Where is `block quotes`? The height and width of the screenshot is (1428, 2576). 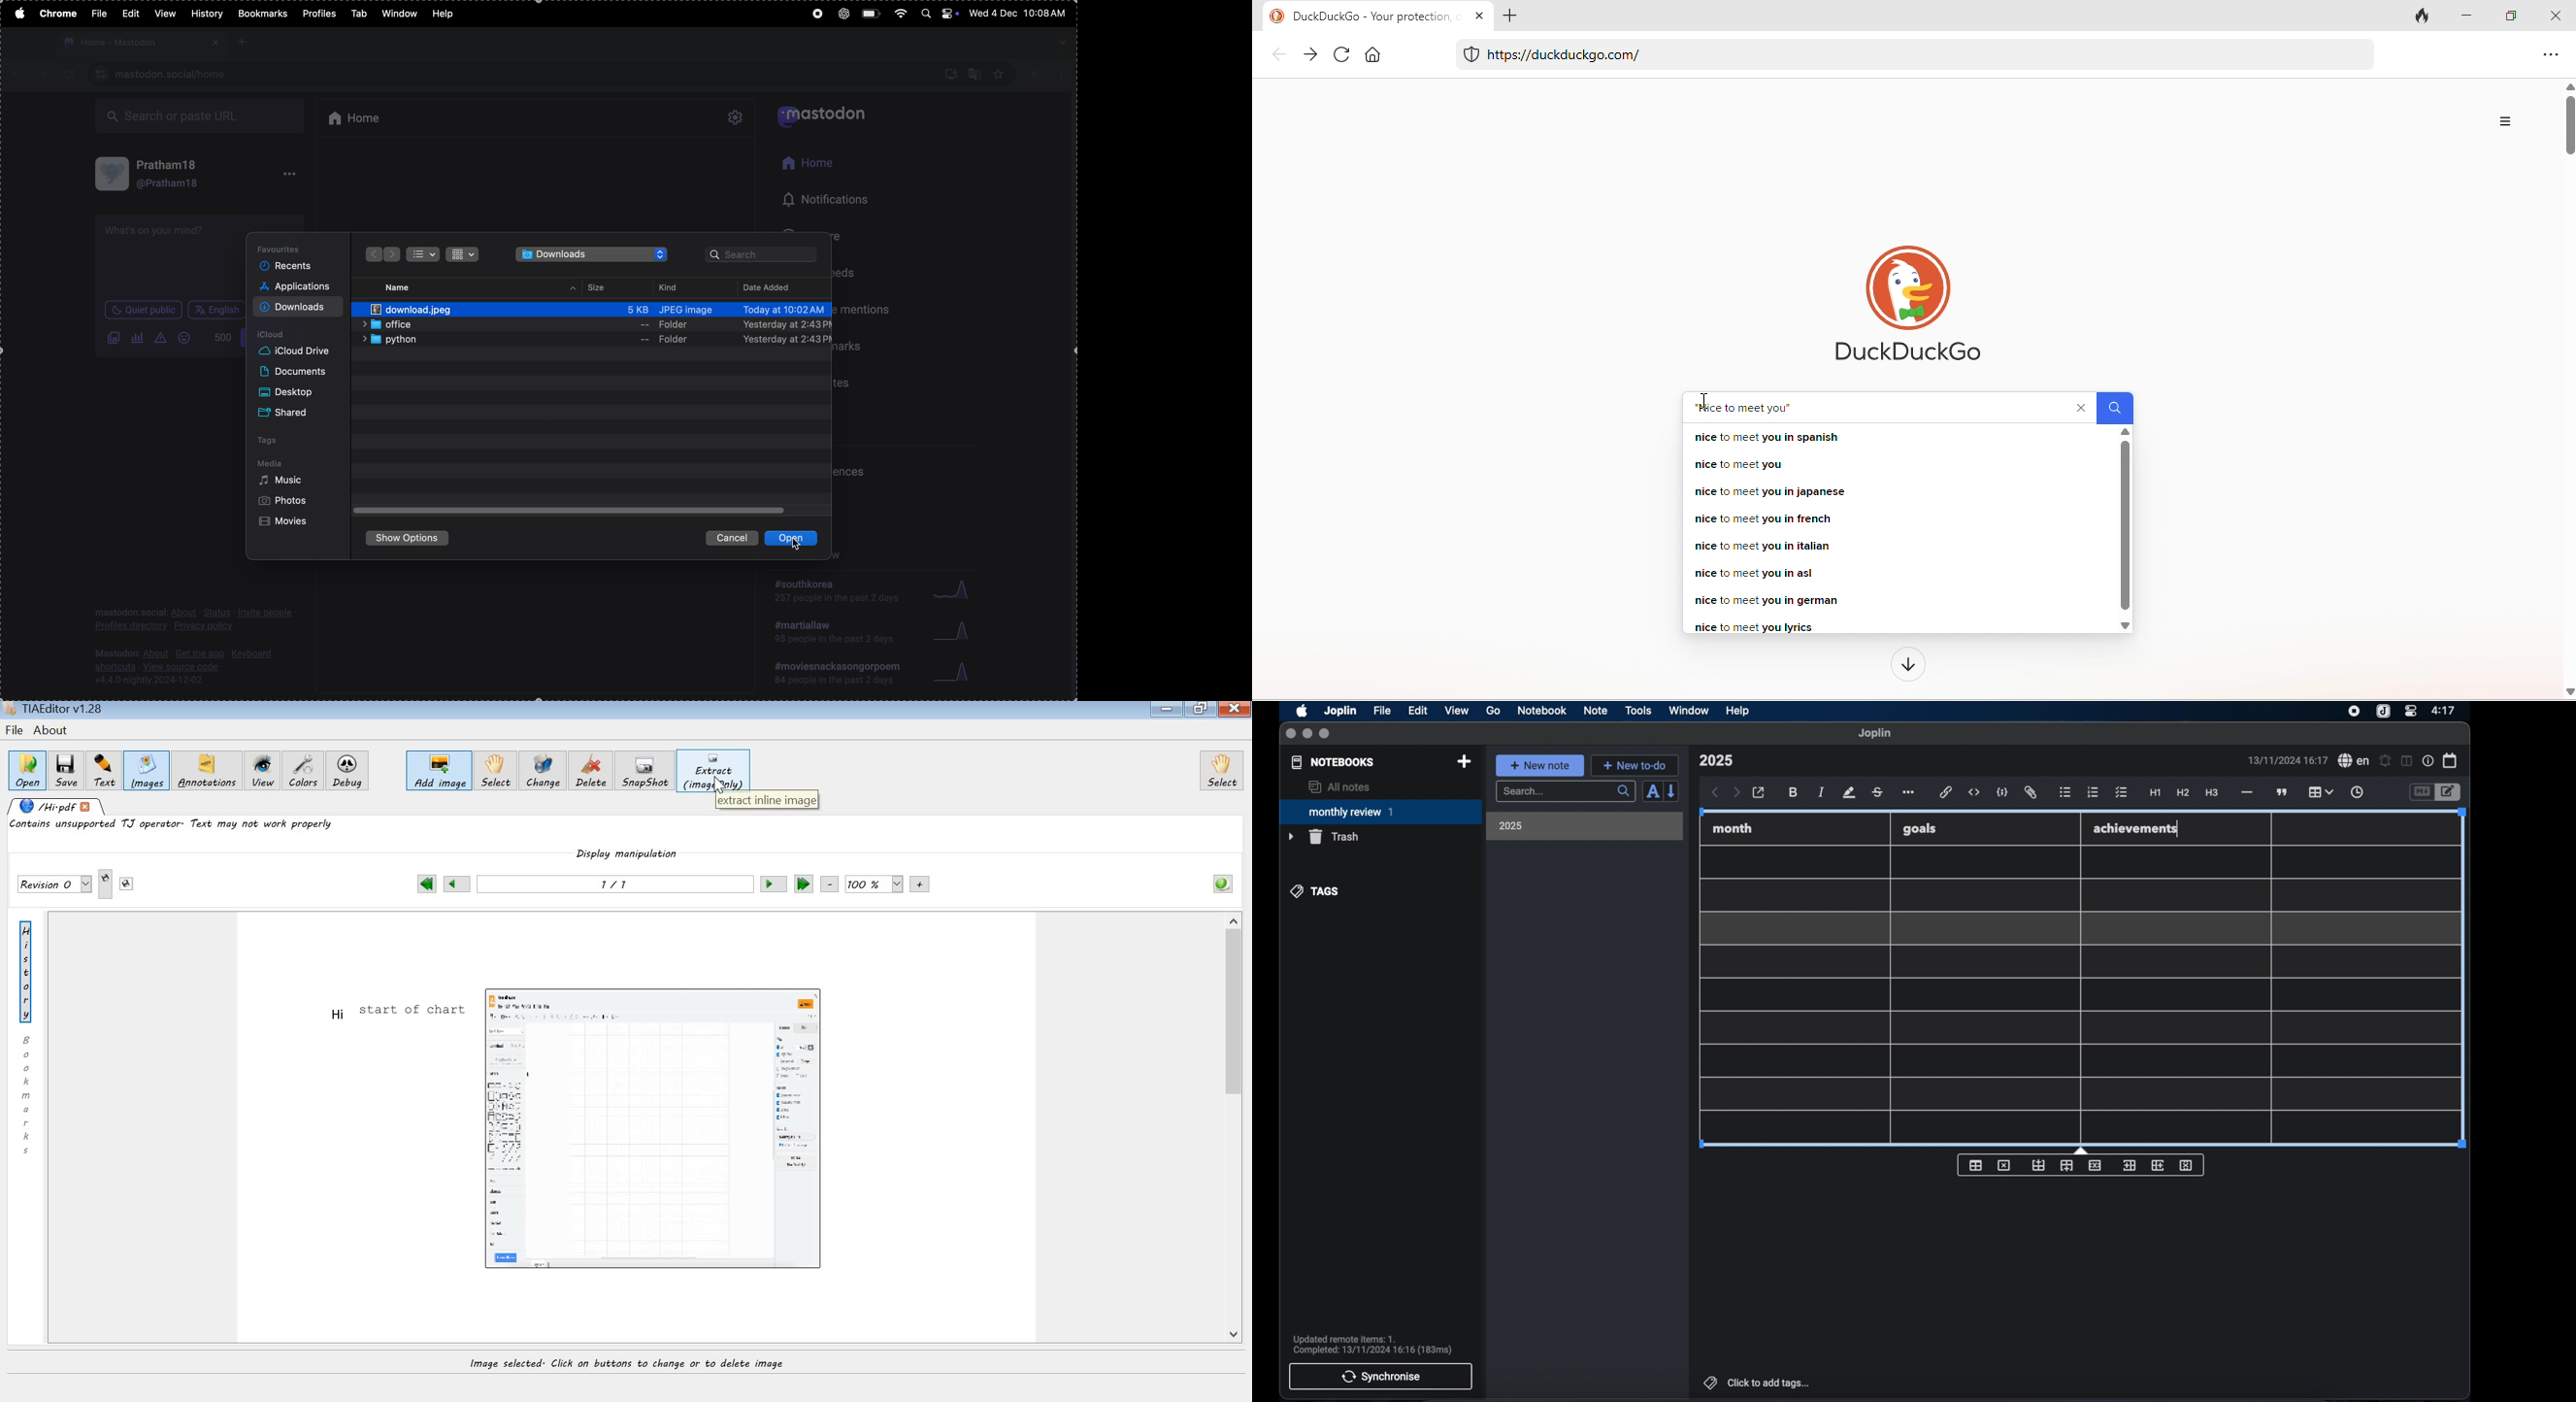
block quotes is located at coordinates (2283, 793).